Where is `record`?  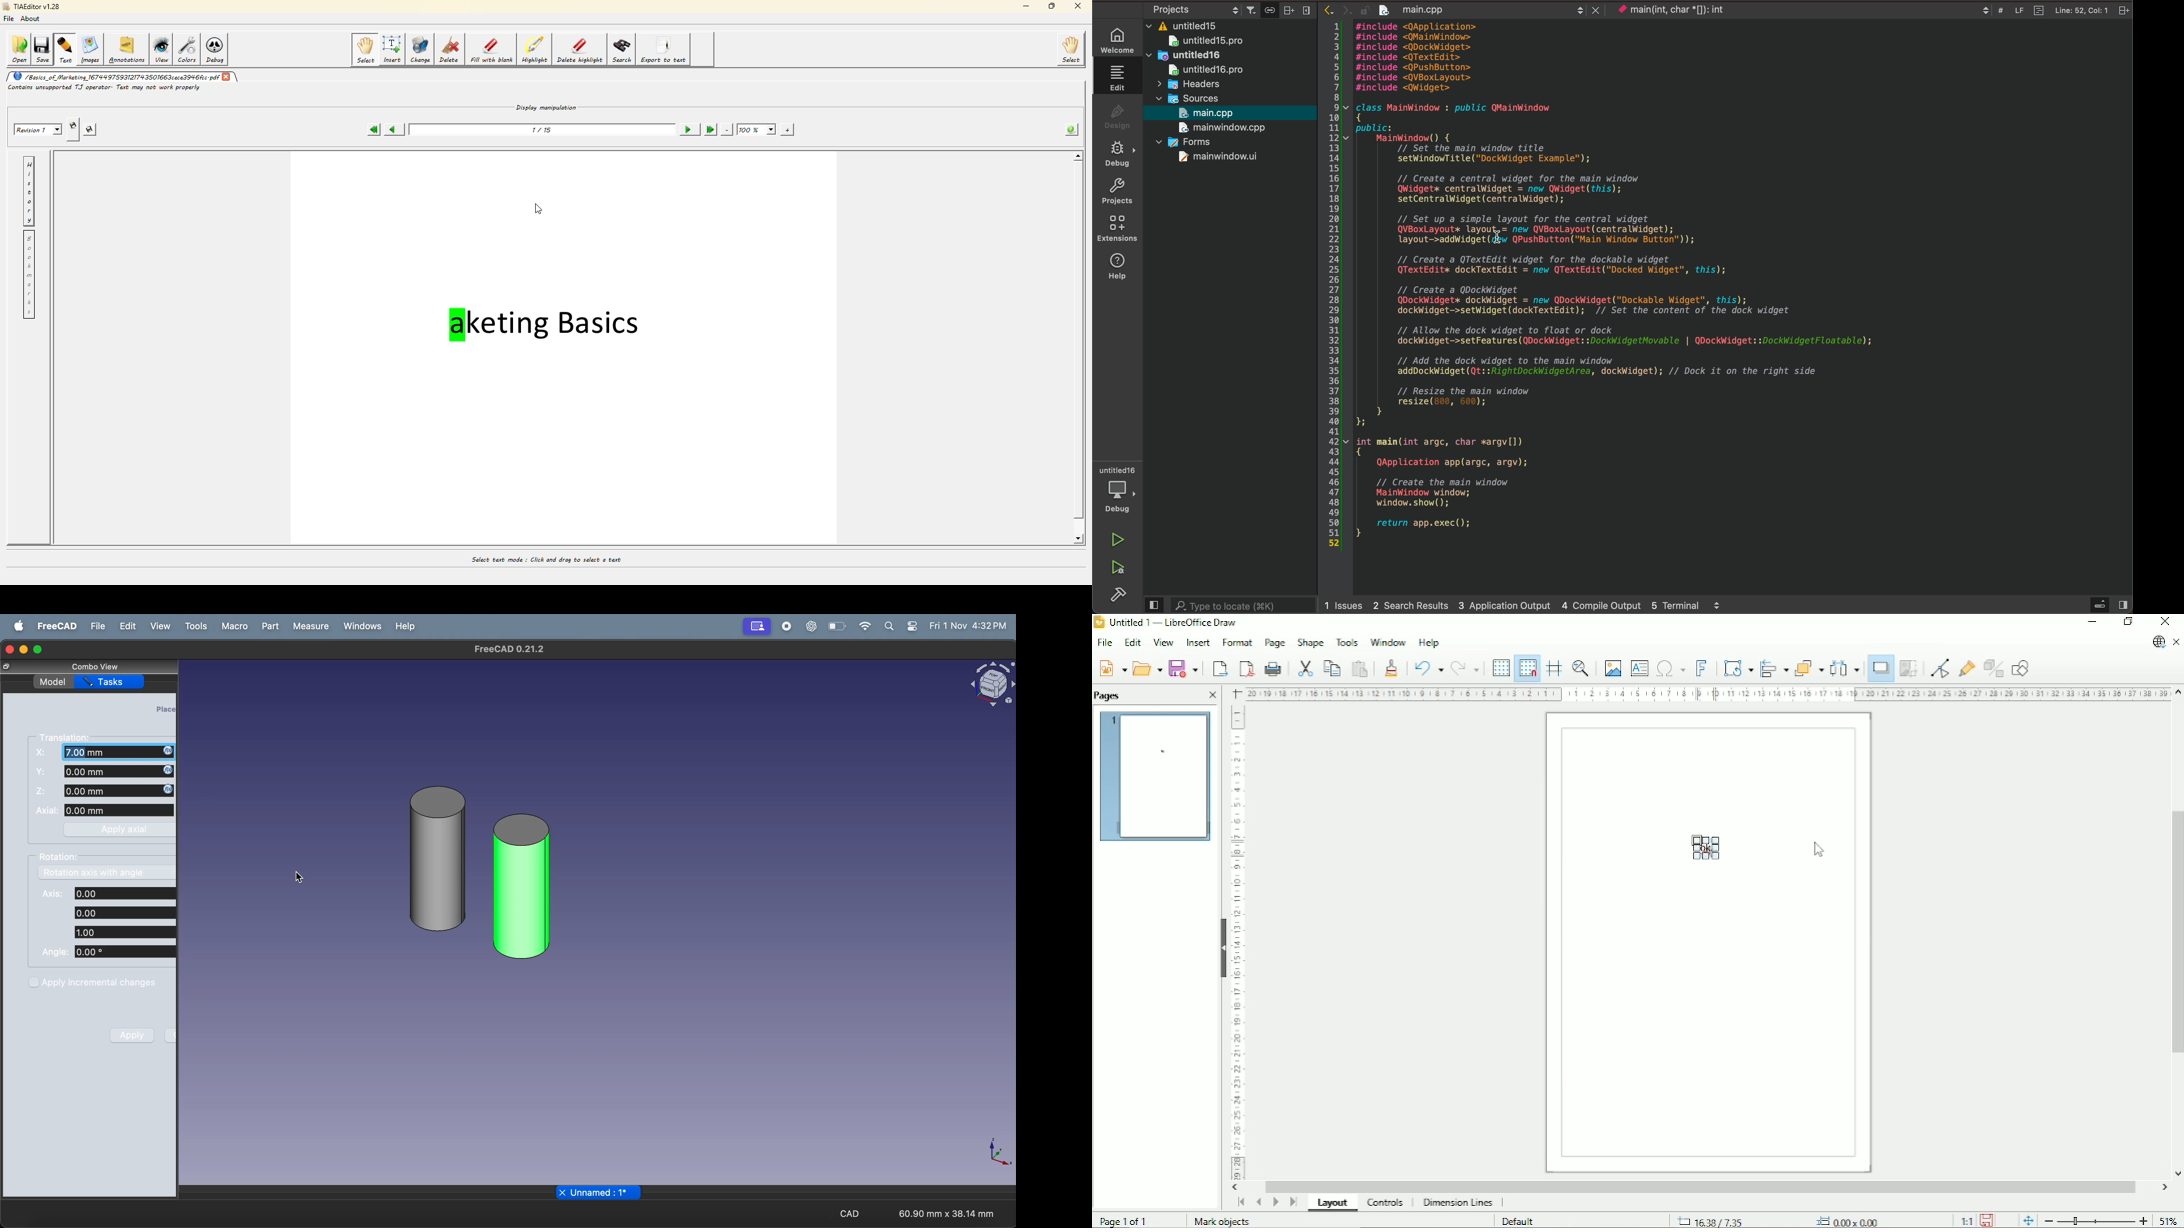 record is located at coordinates (784, 626).